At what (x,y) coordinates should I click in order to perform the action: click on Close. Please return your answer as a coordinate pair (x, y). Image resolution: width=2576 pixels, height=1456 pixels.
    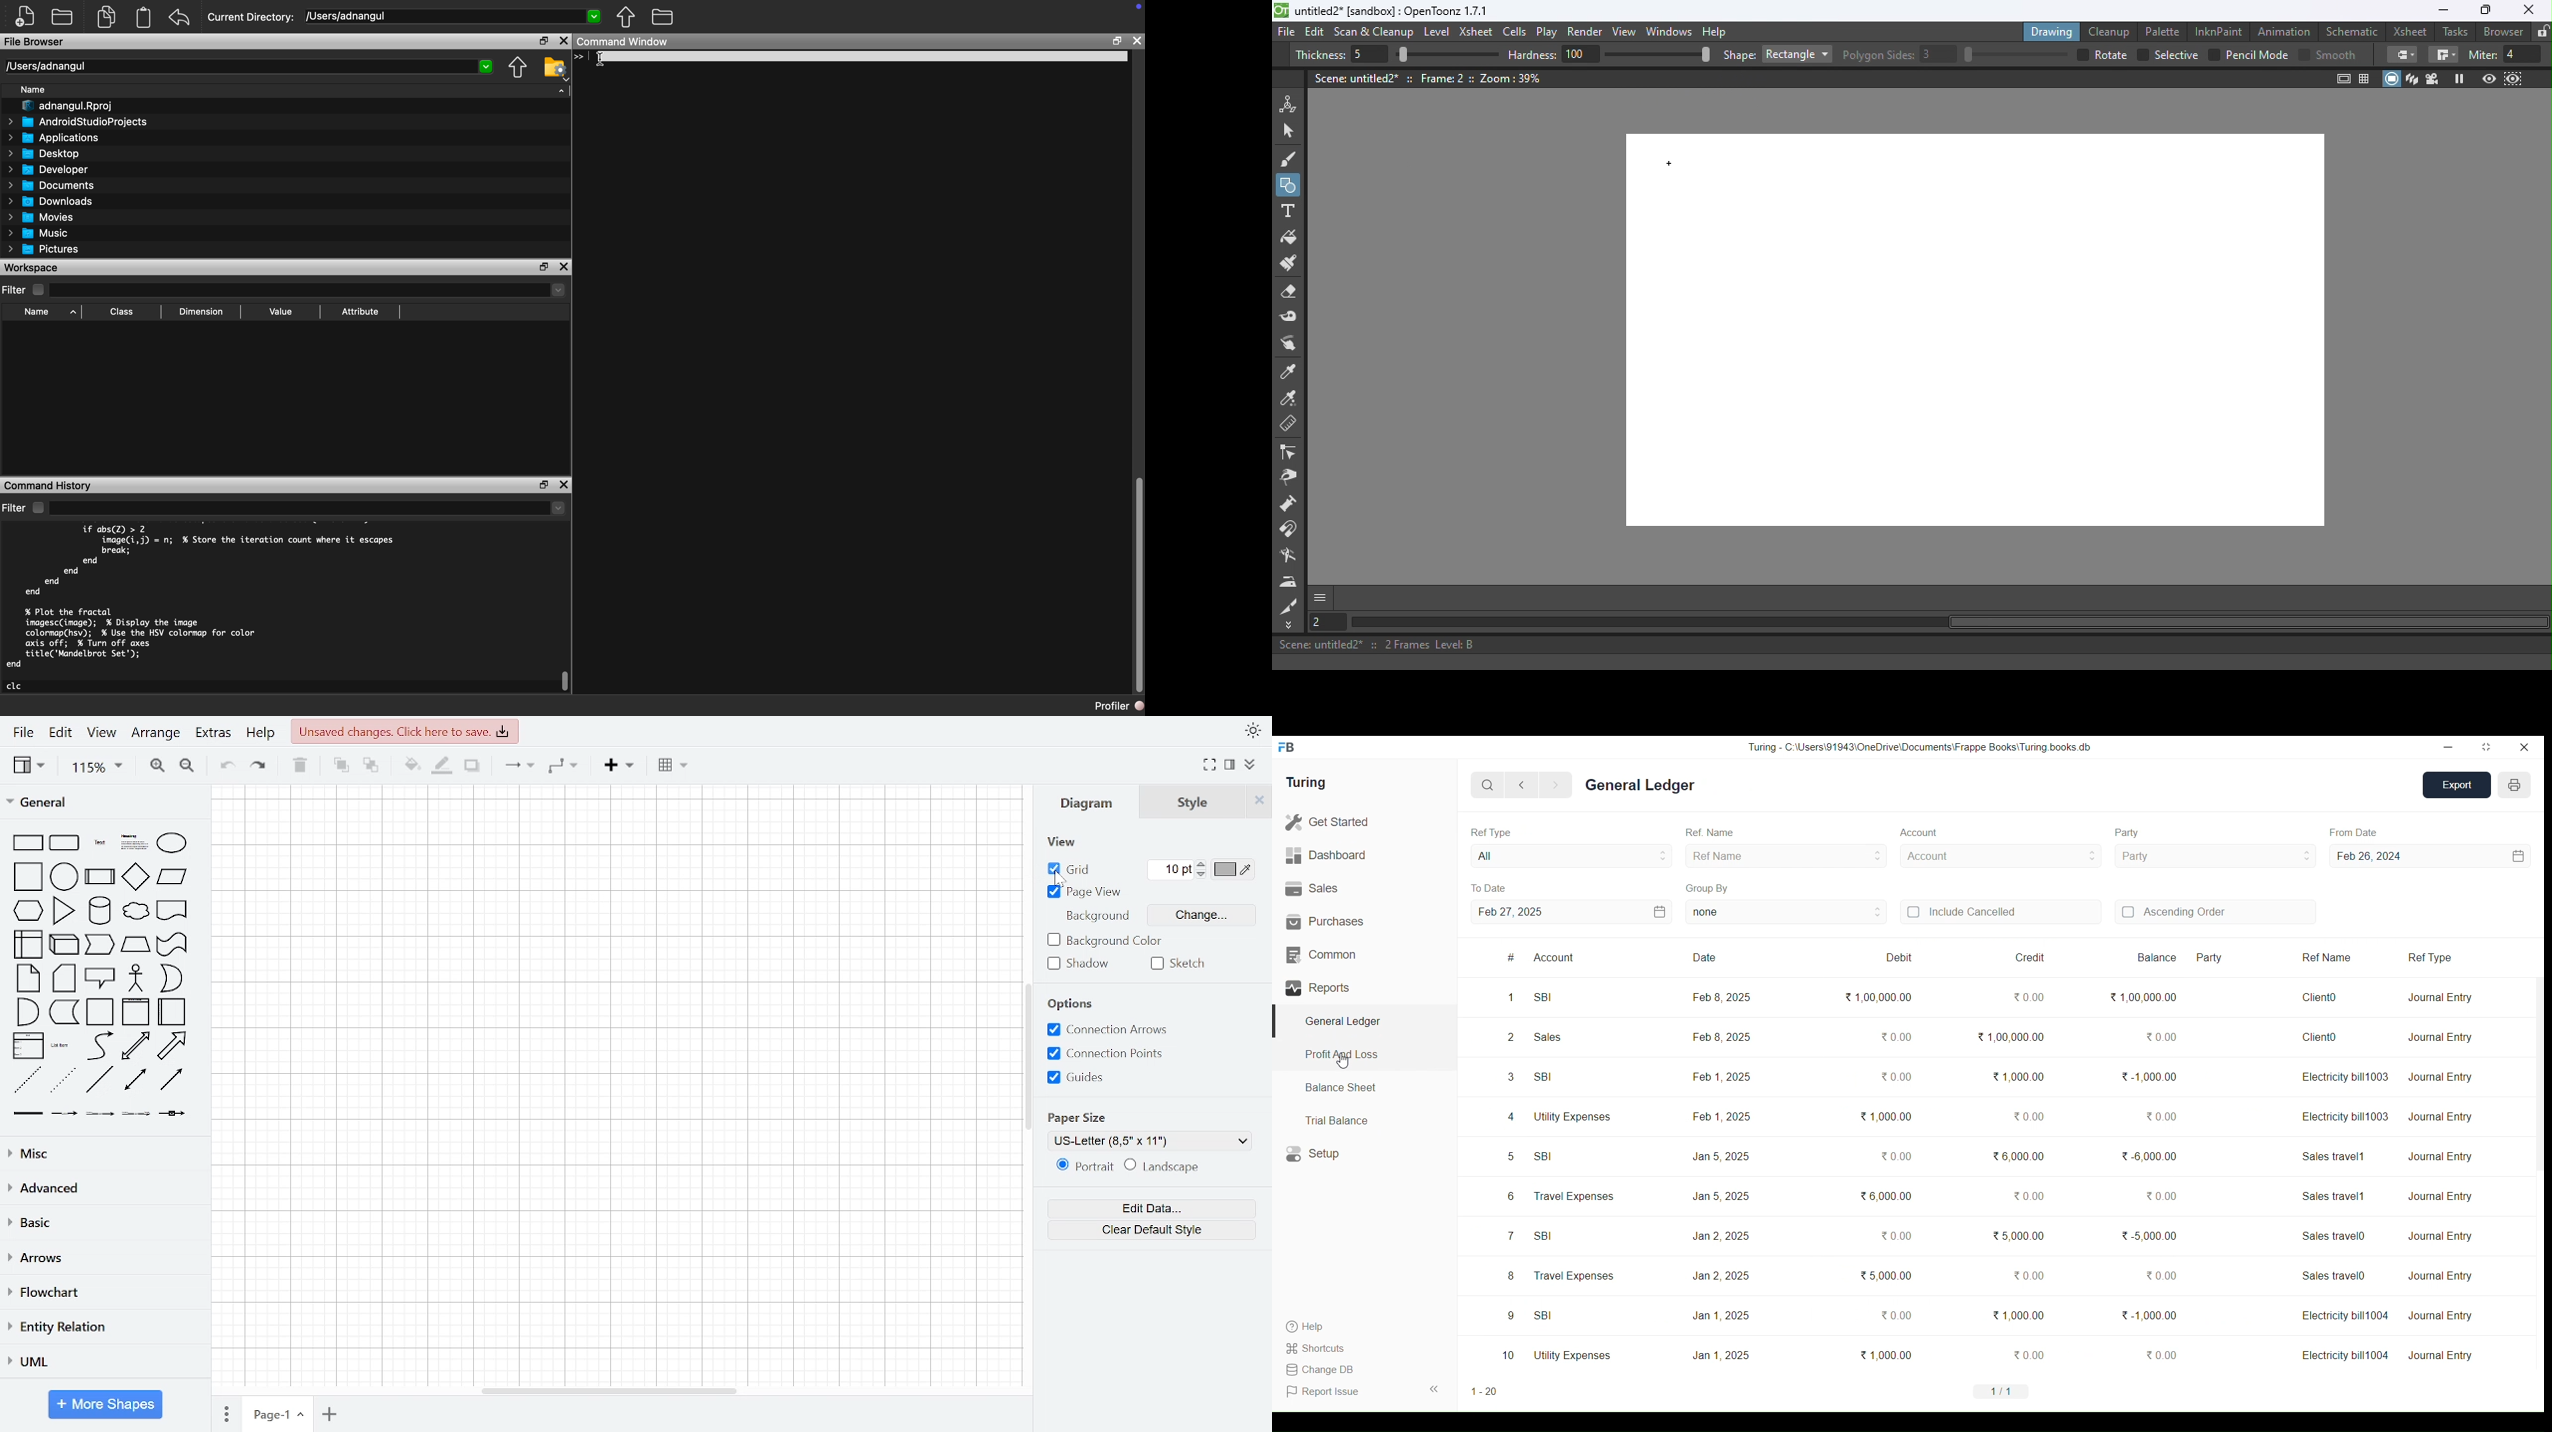
    Looking at the image, I should click on (2524, 747).